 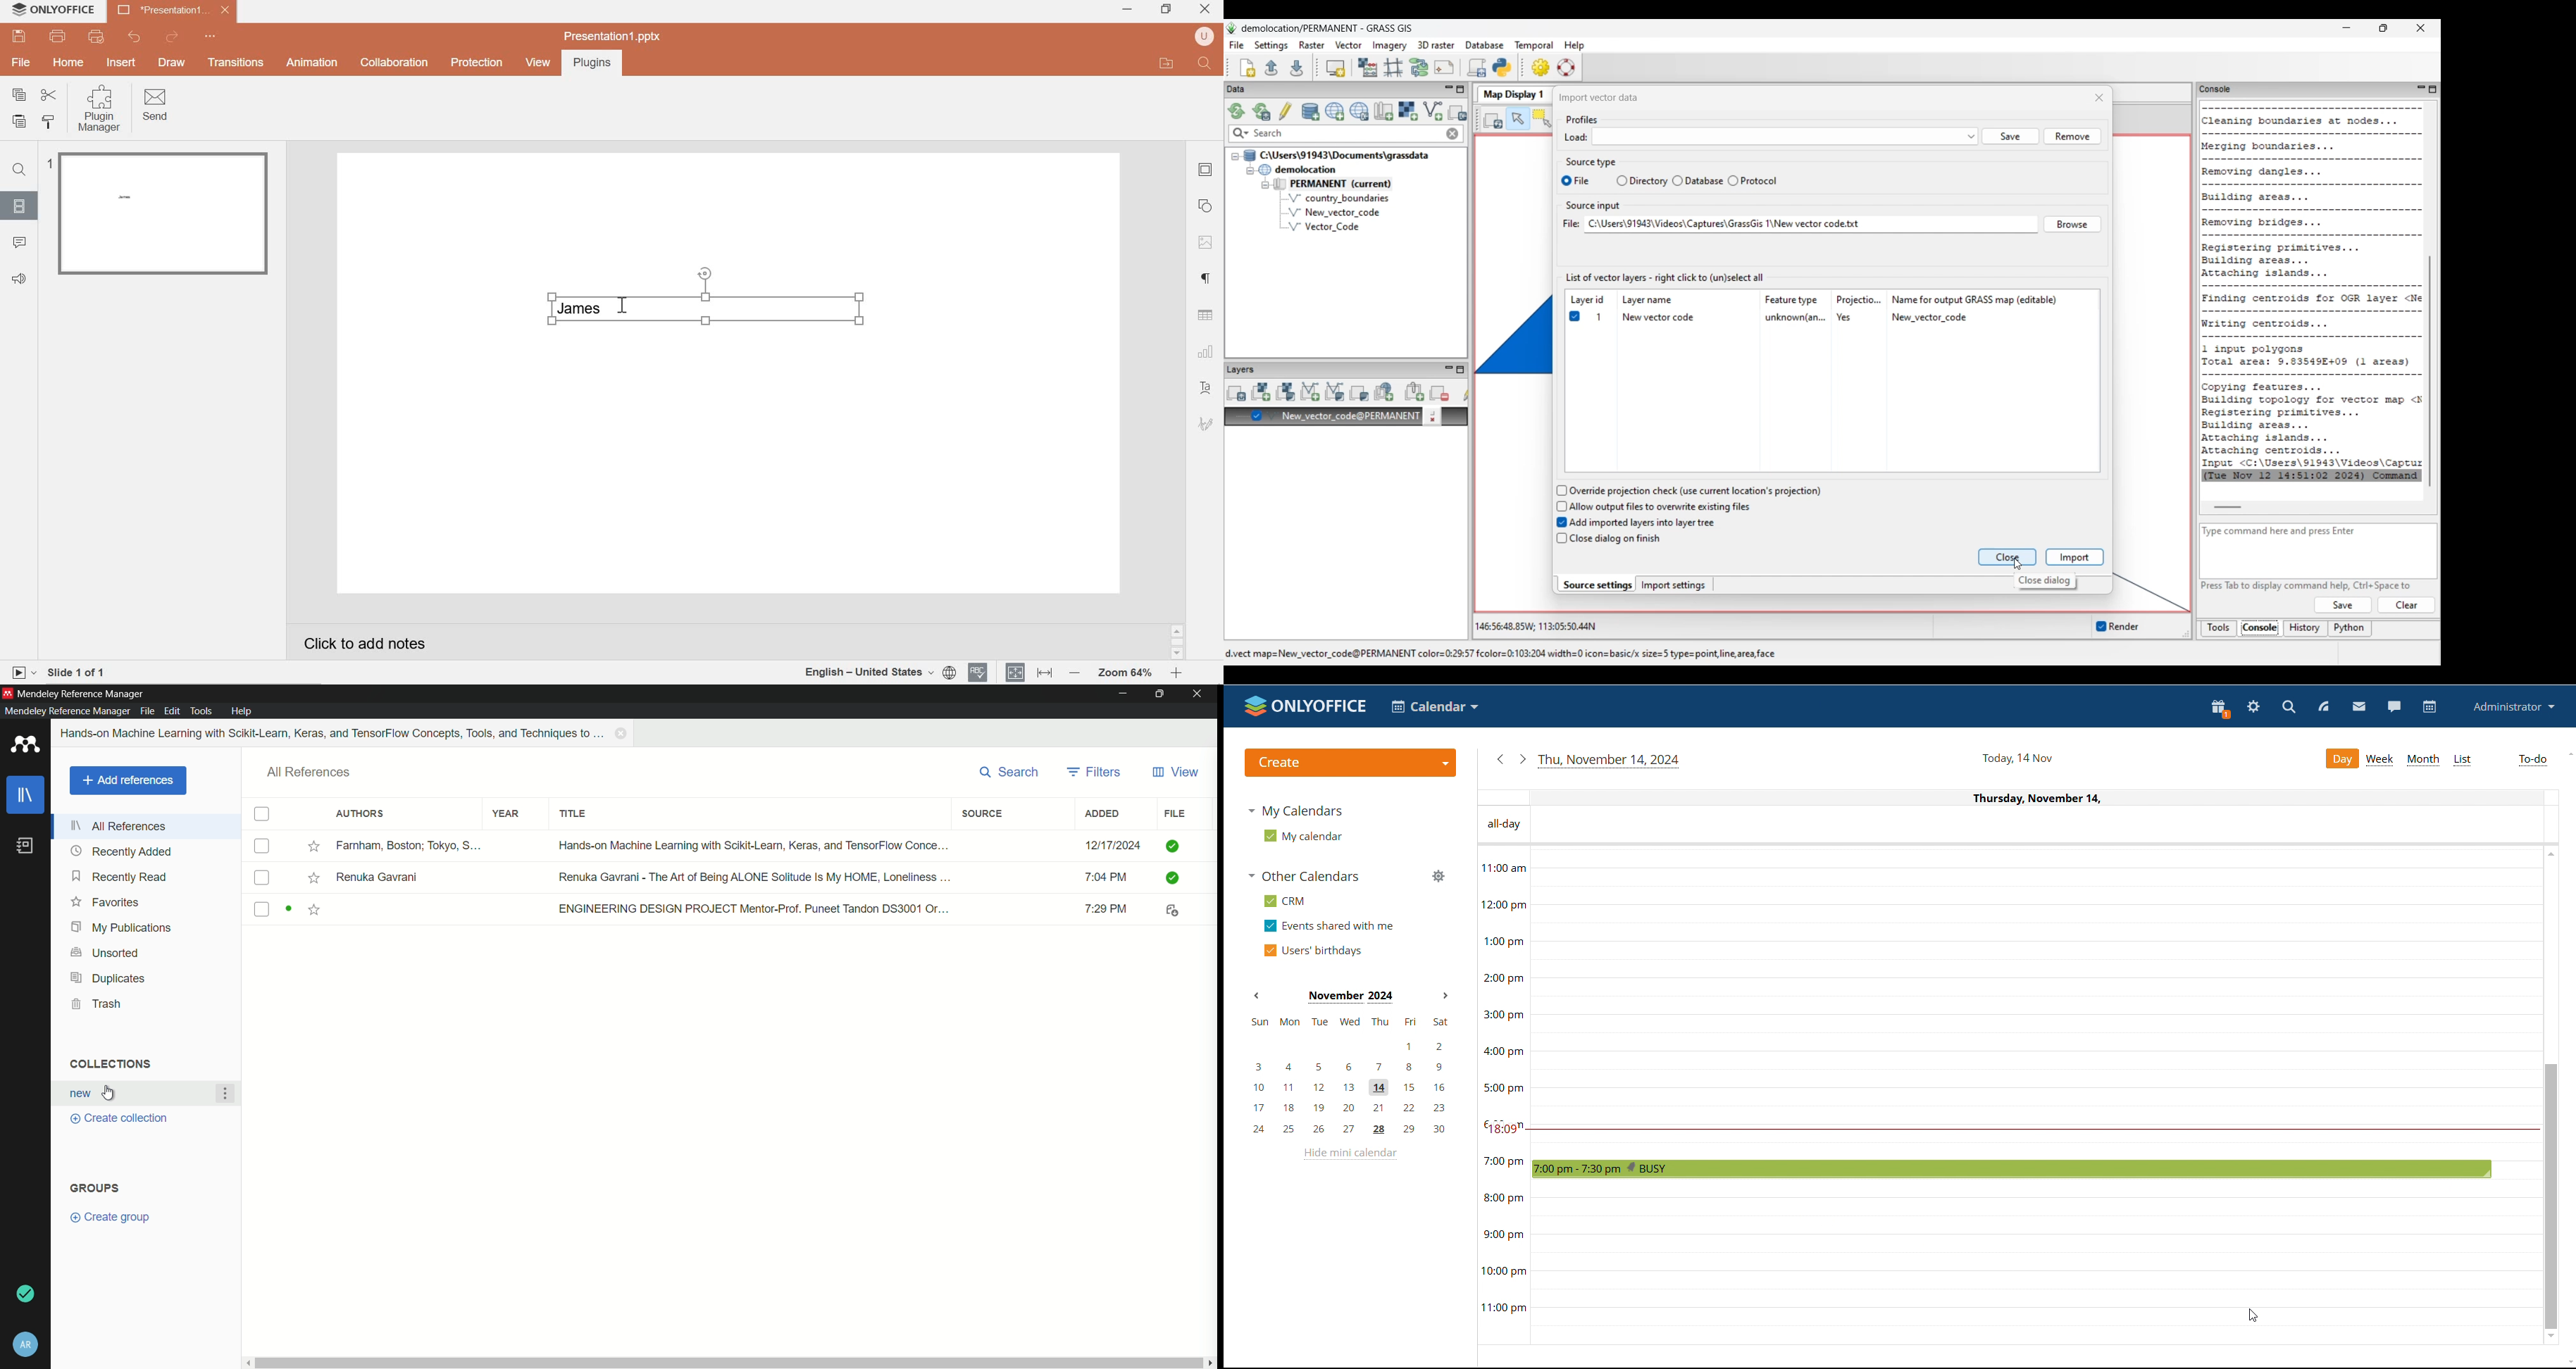 I want to click on paste, so click(x=22, y=122).